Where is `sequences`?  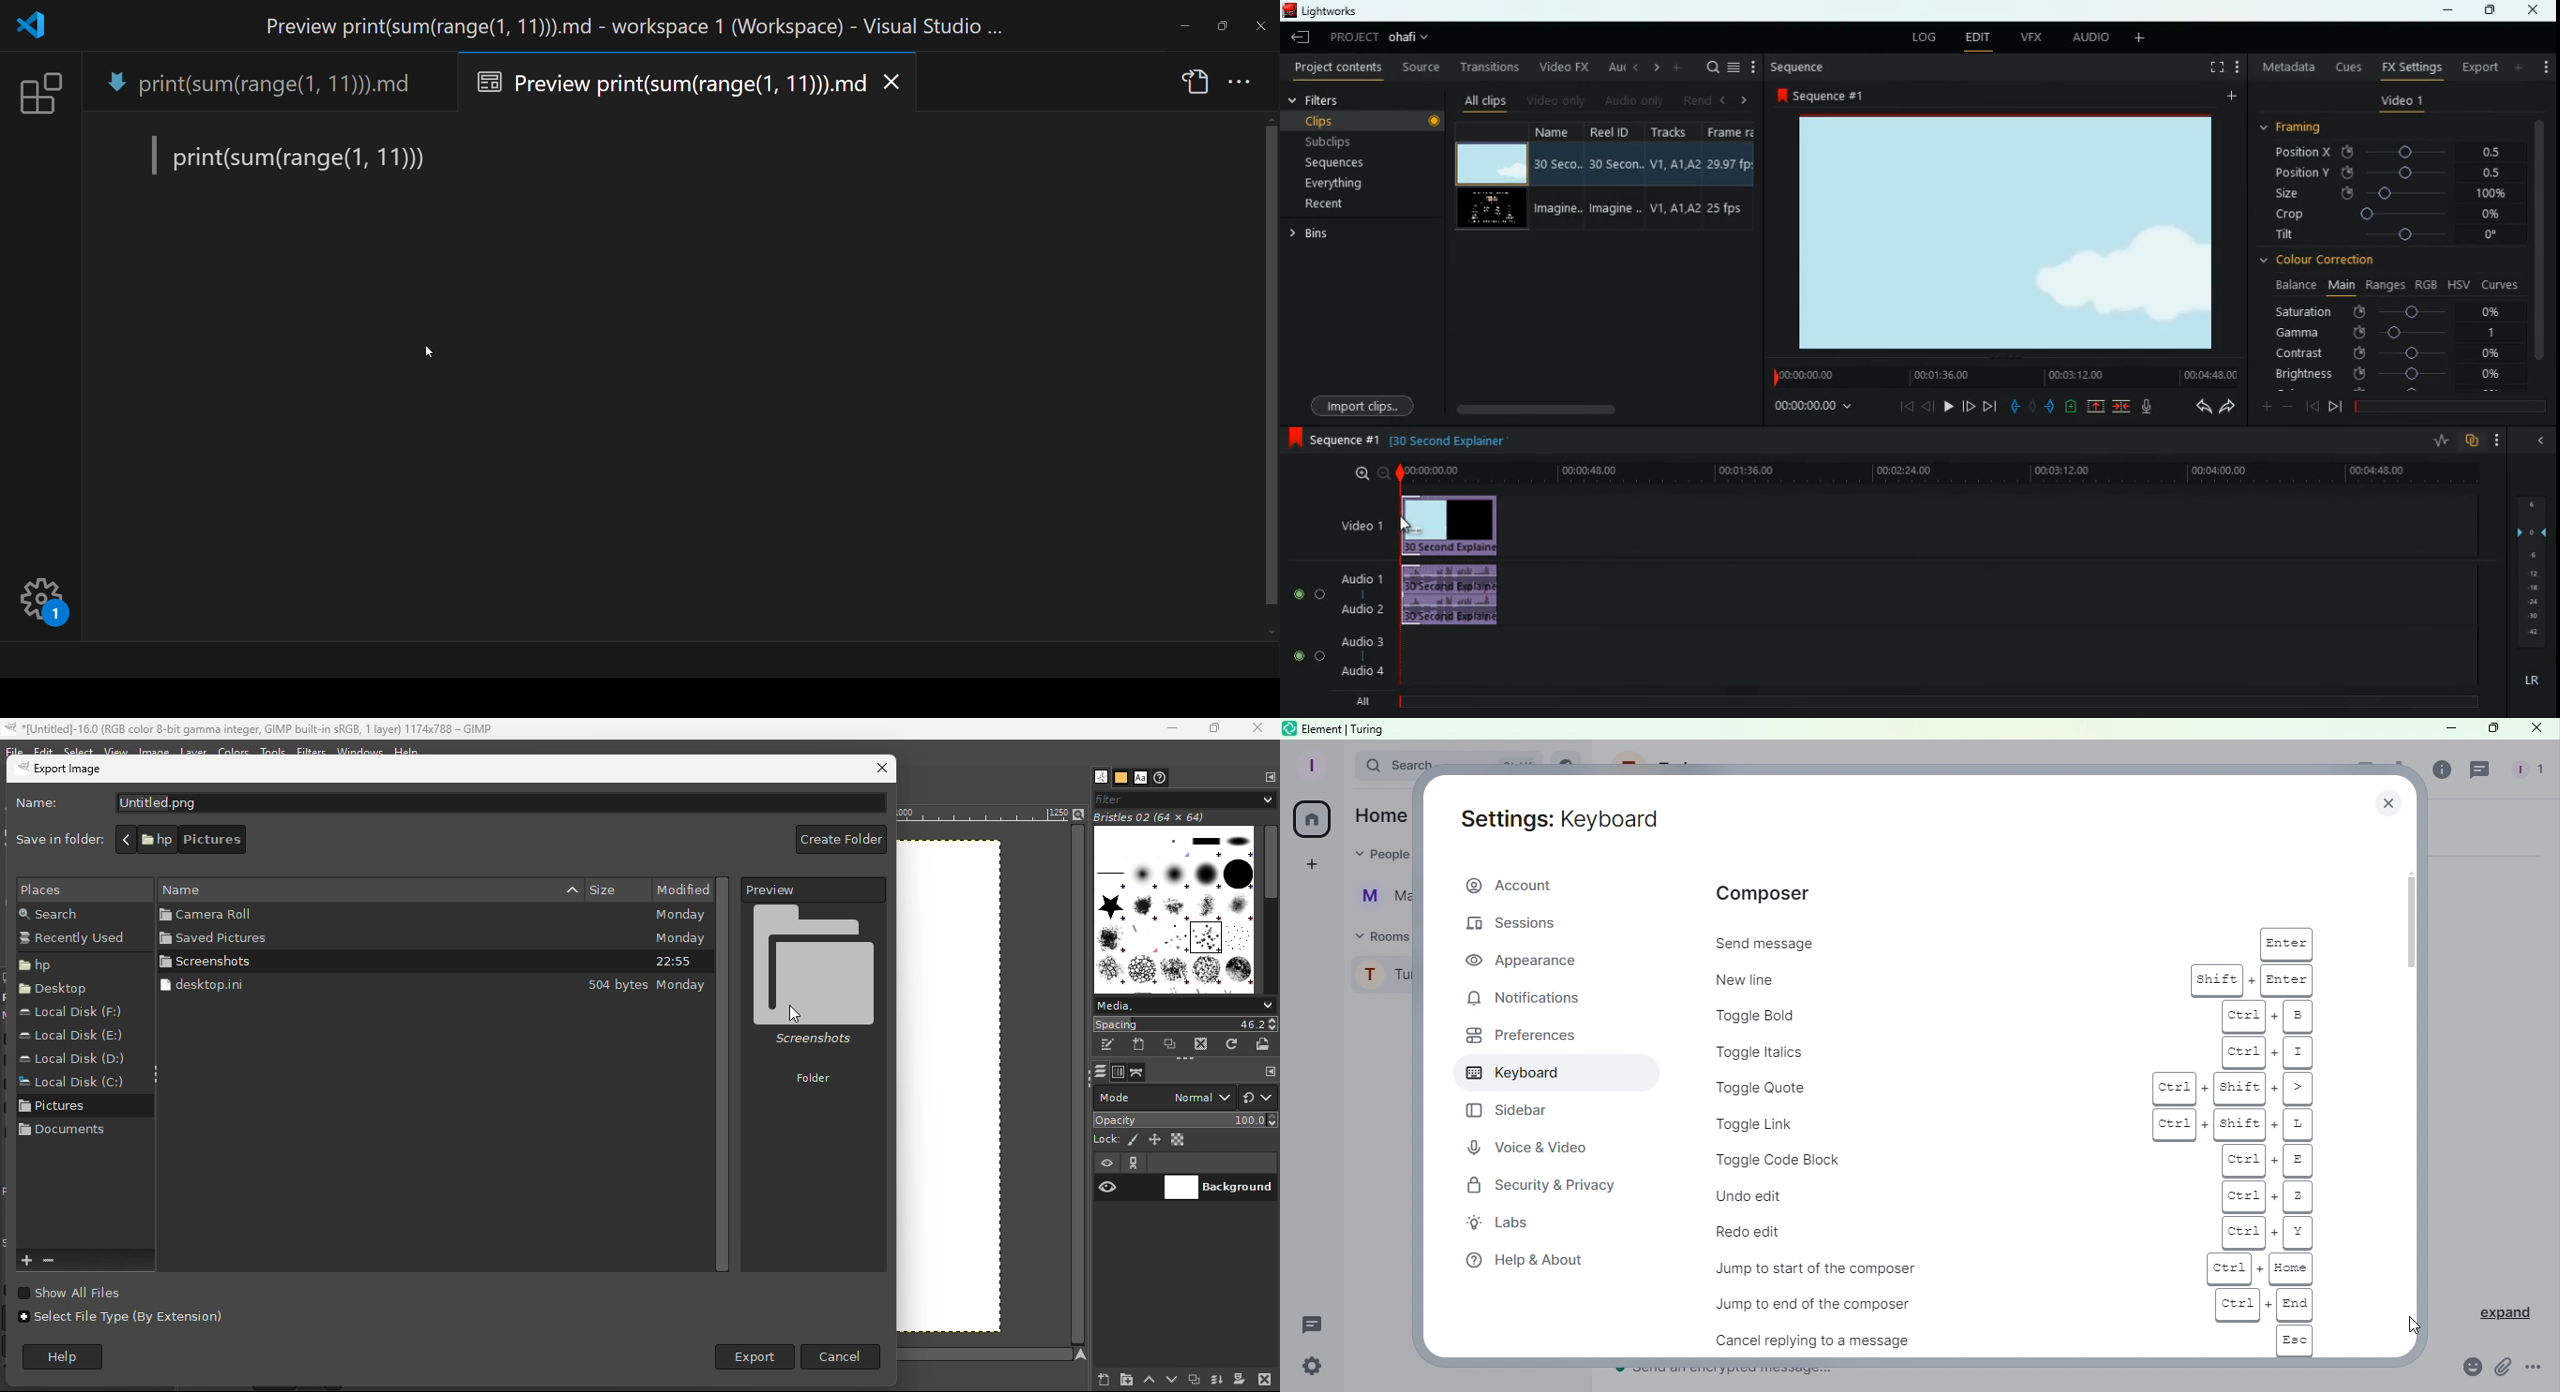
sequences is located at coordinates (1338, 165).